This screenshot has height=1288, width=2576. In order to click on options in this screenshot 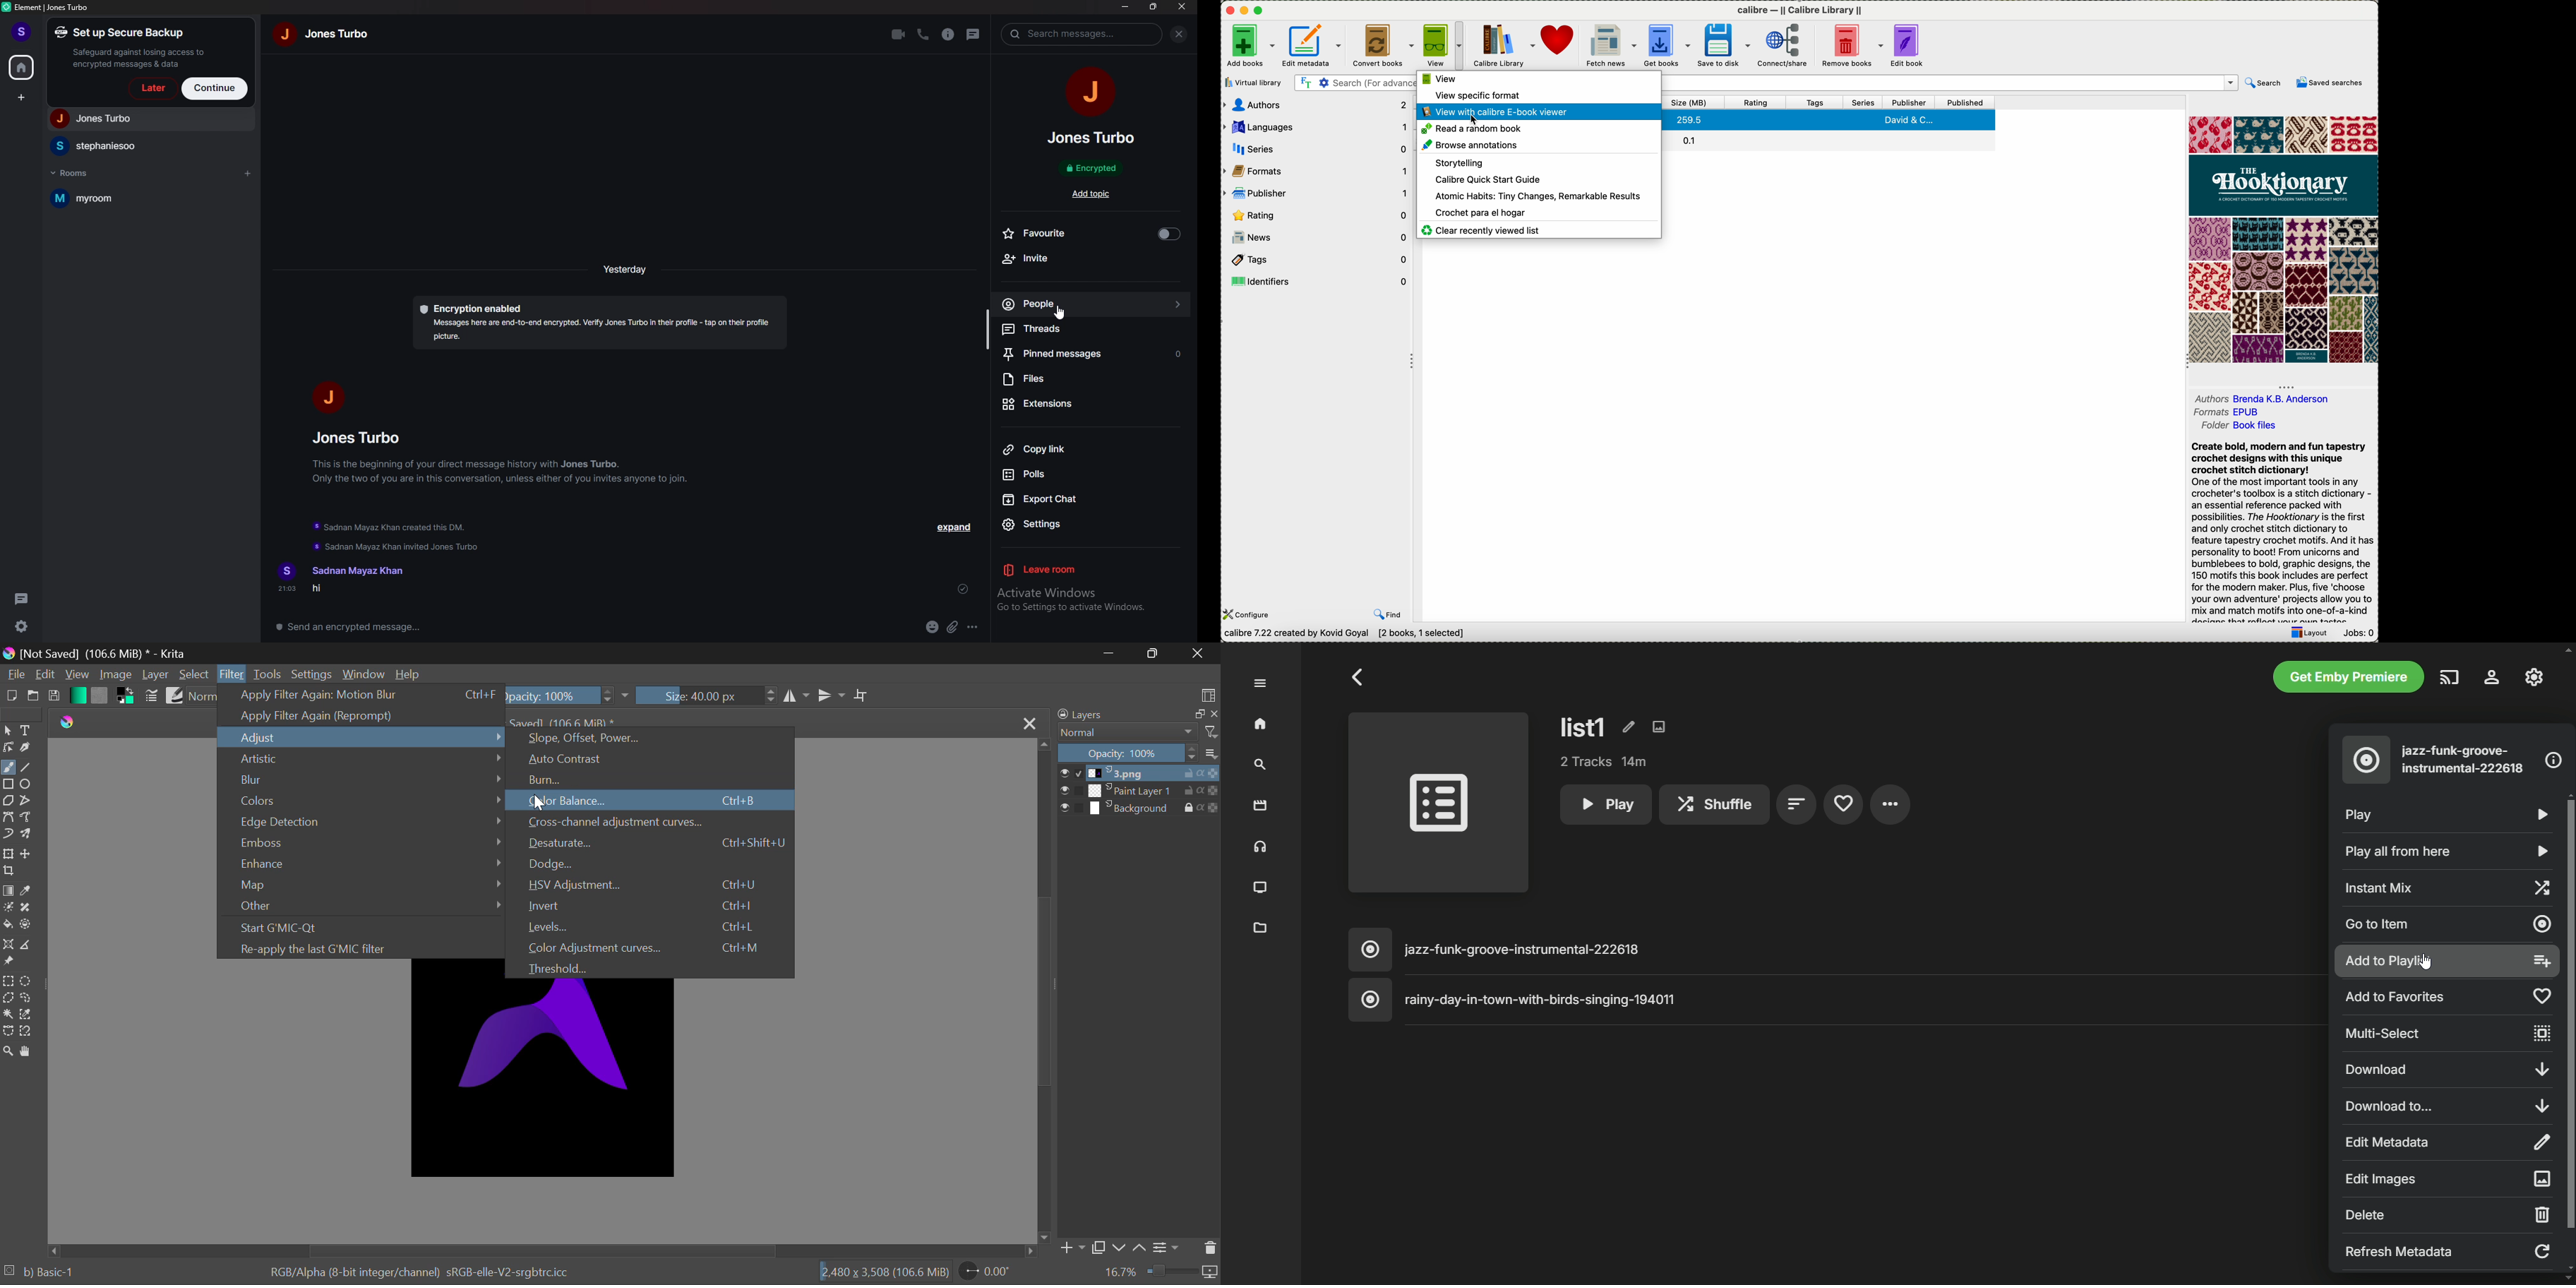, I will do `click(1213, 753)`.